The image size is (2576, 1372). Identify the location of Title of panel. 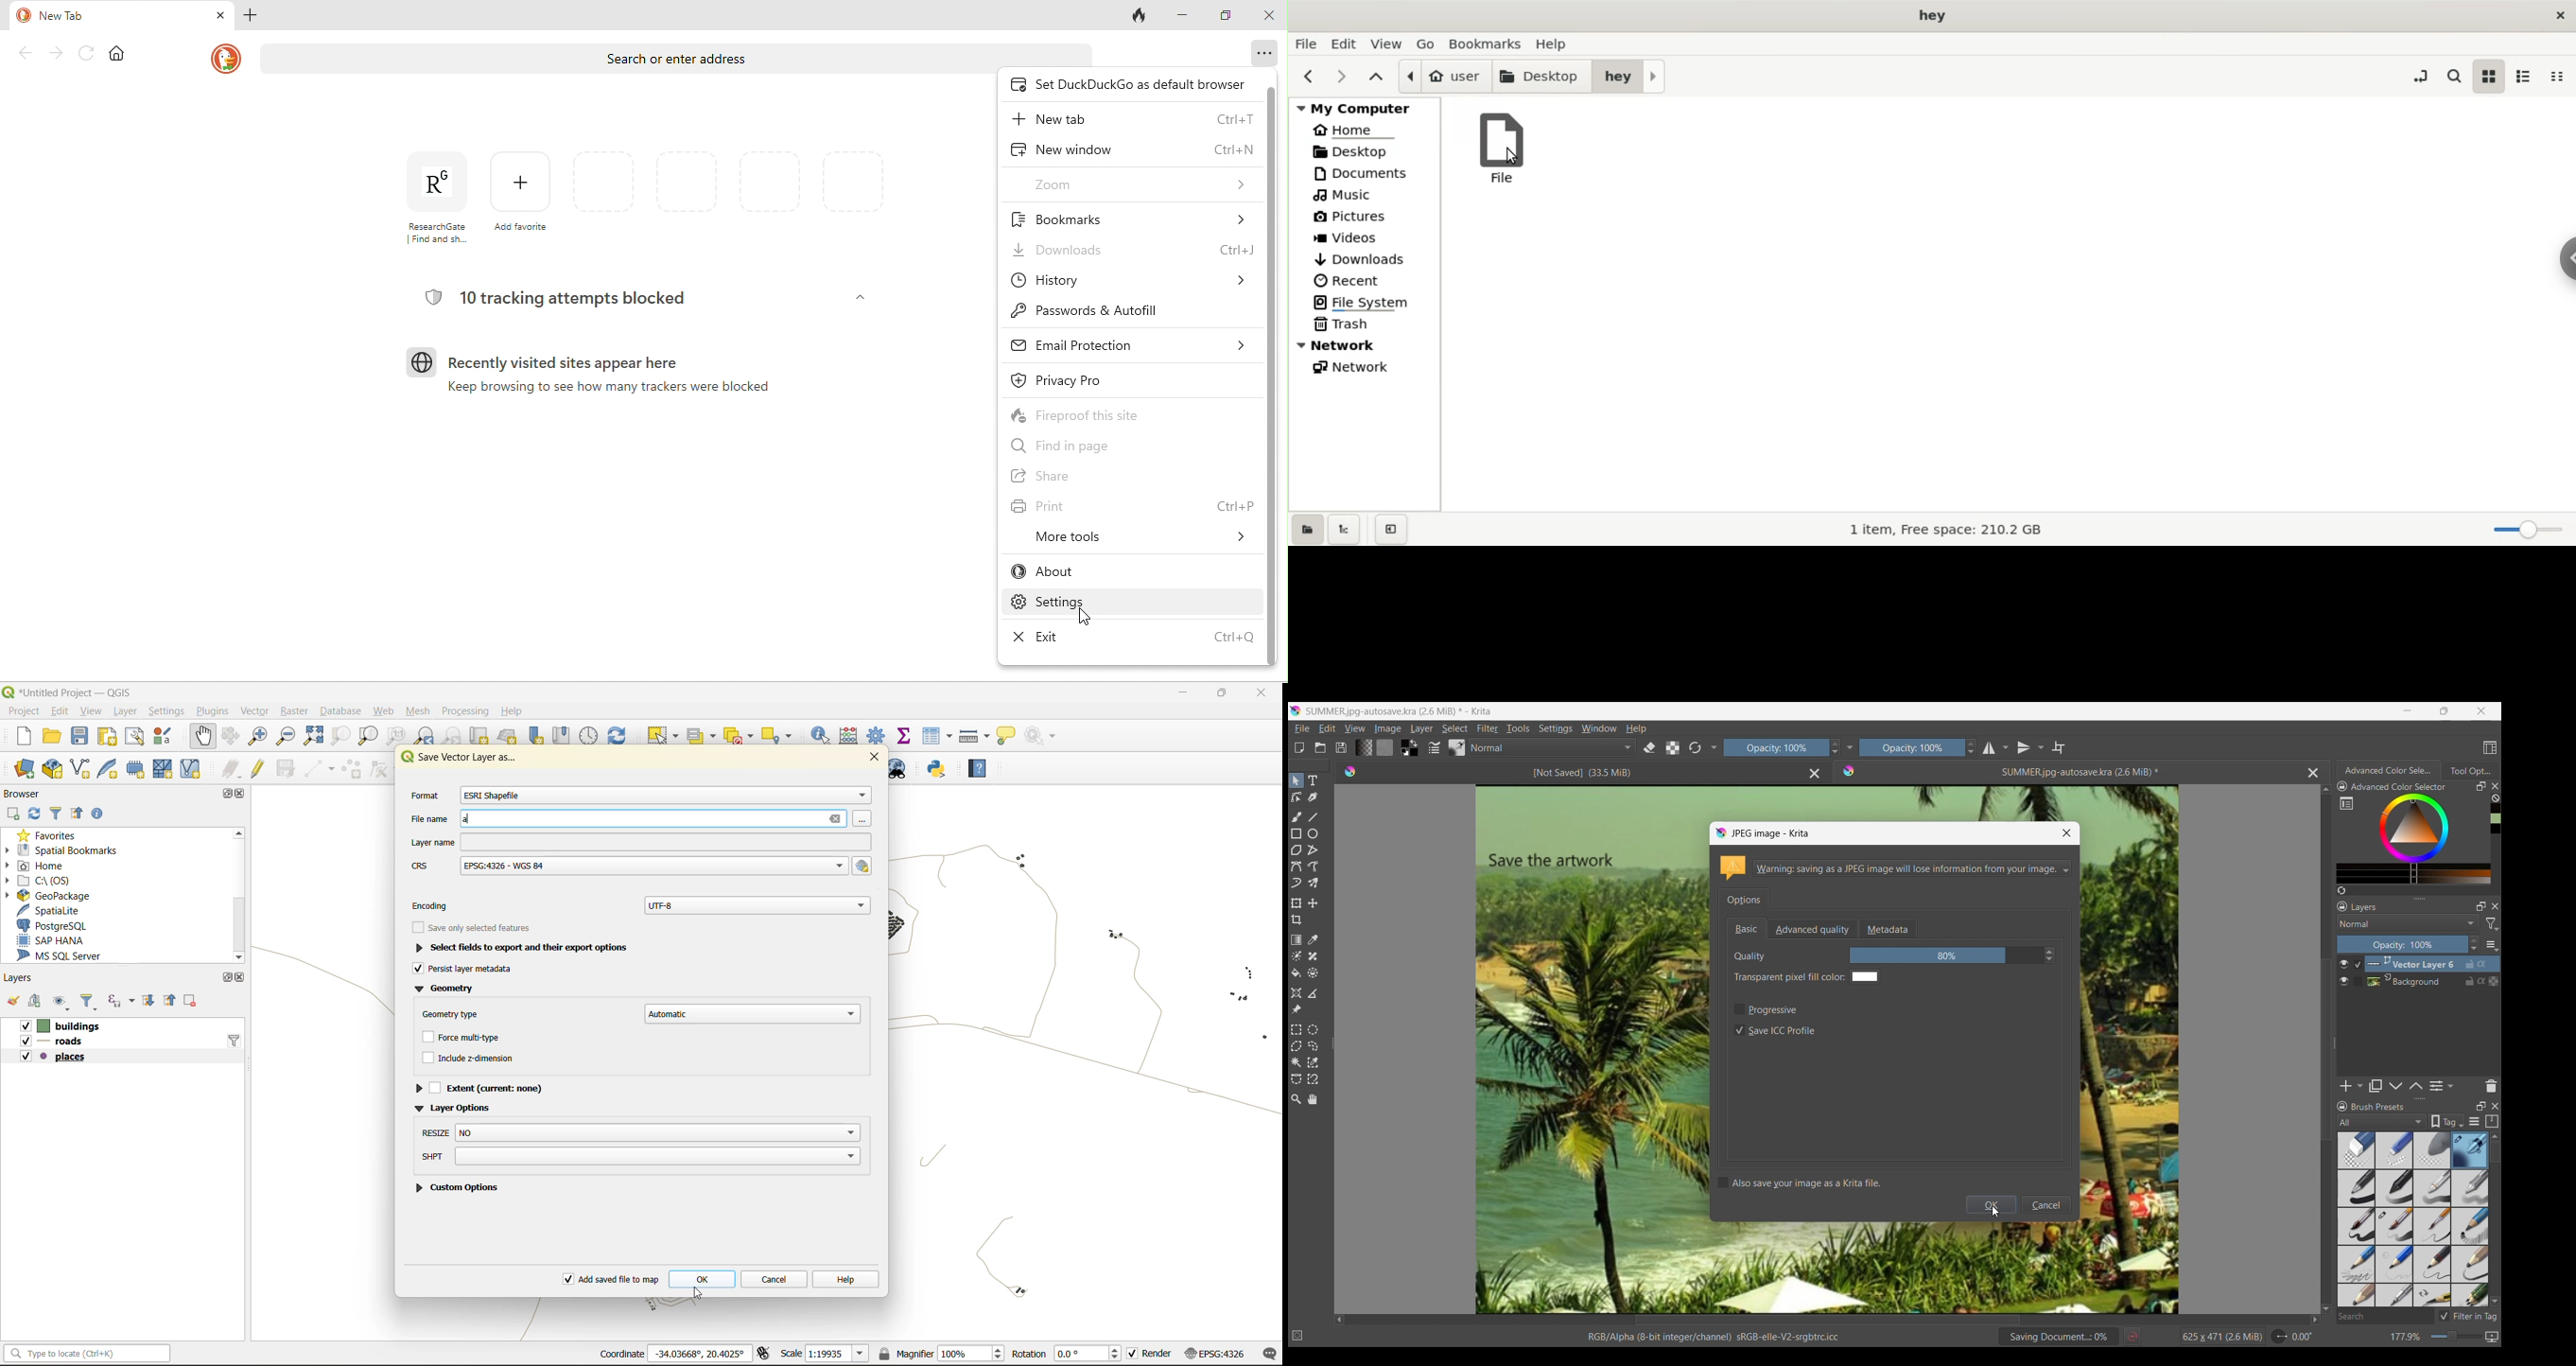
(2379, 1107).